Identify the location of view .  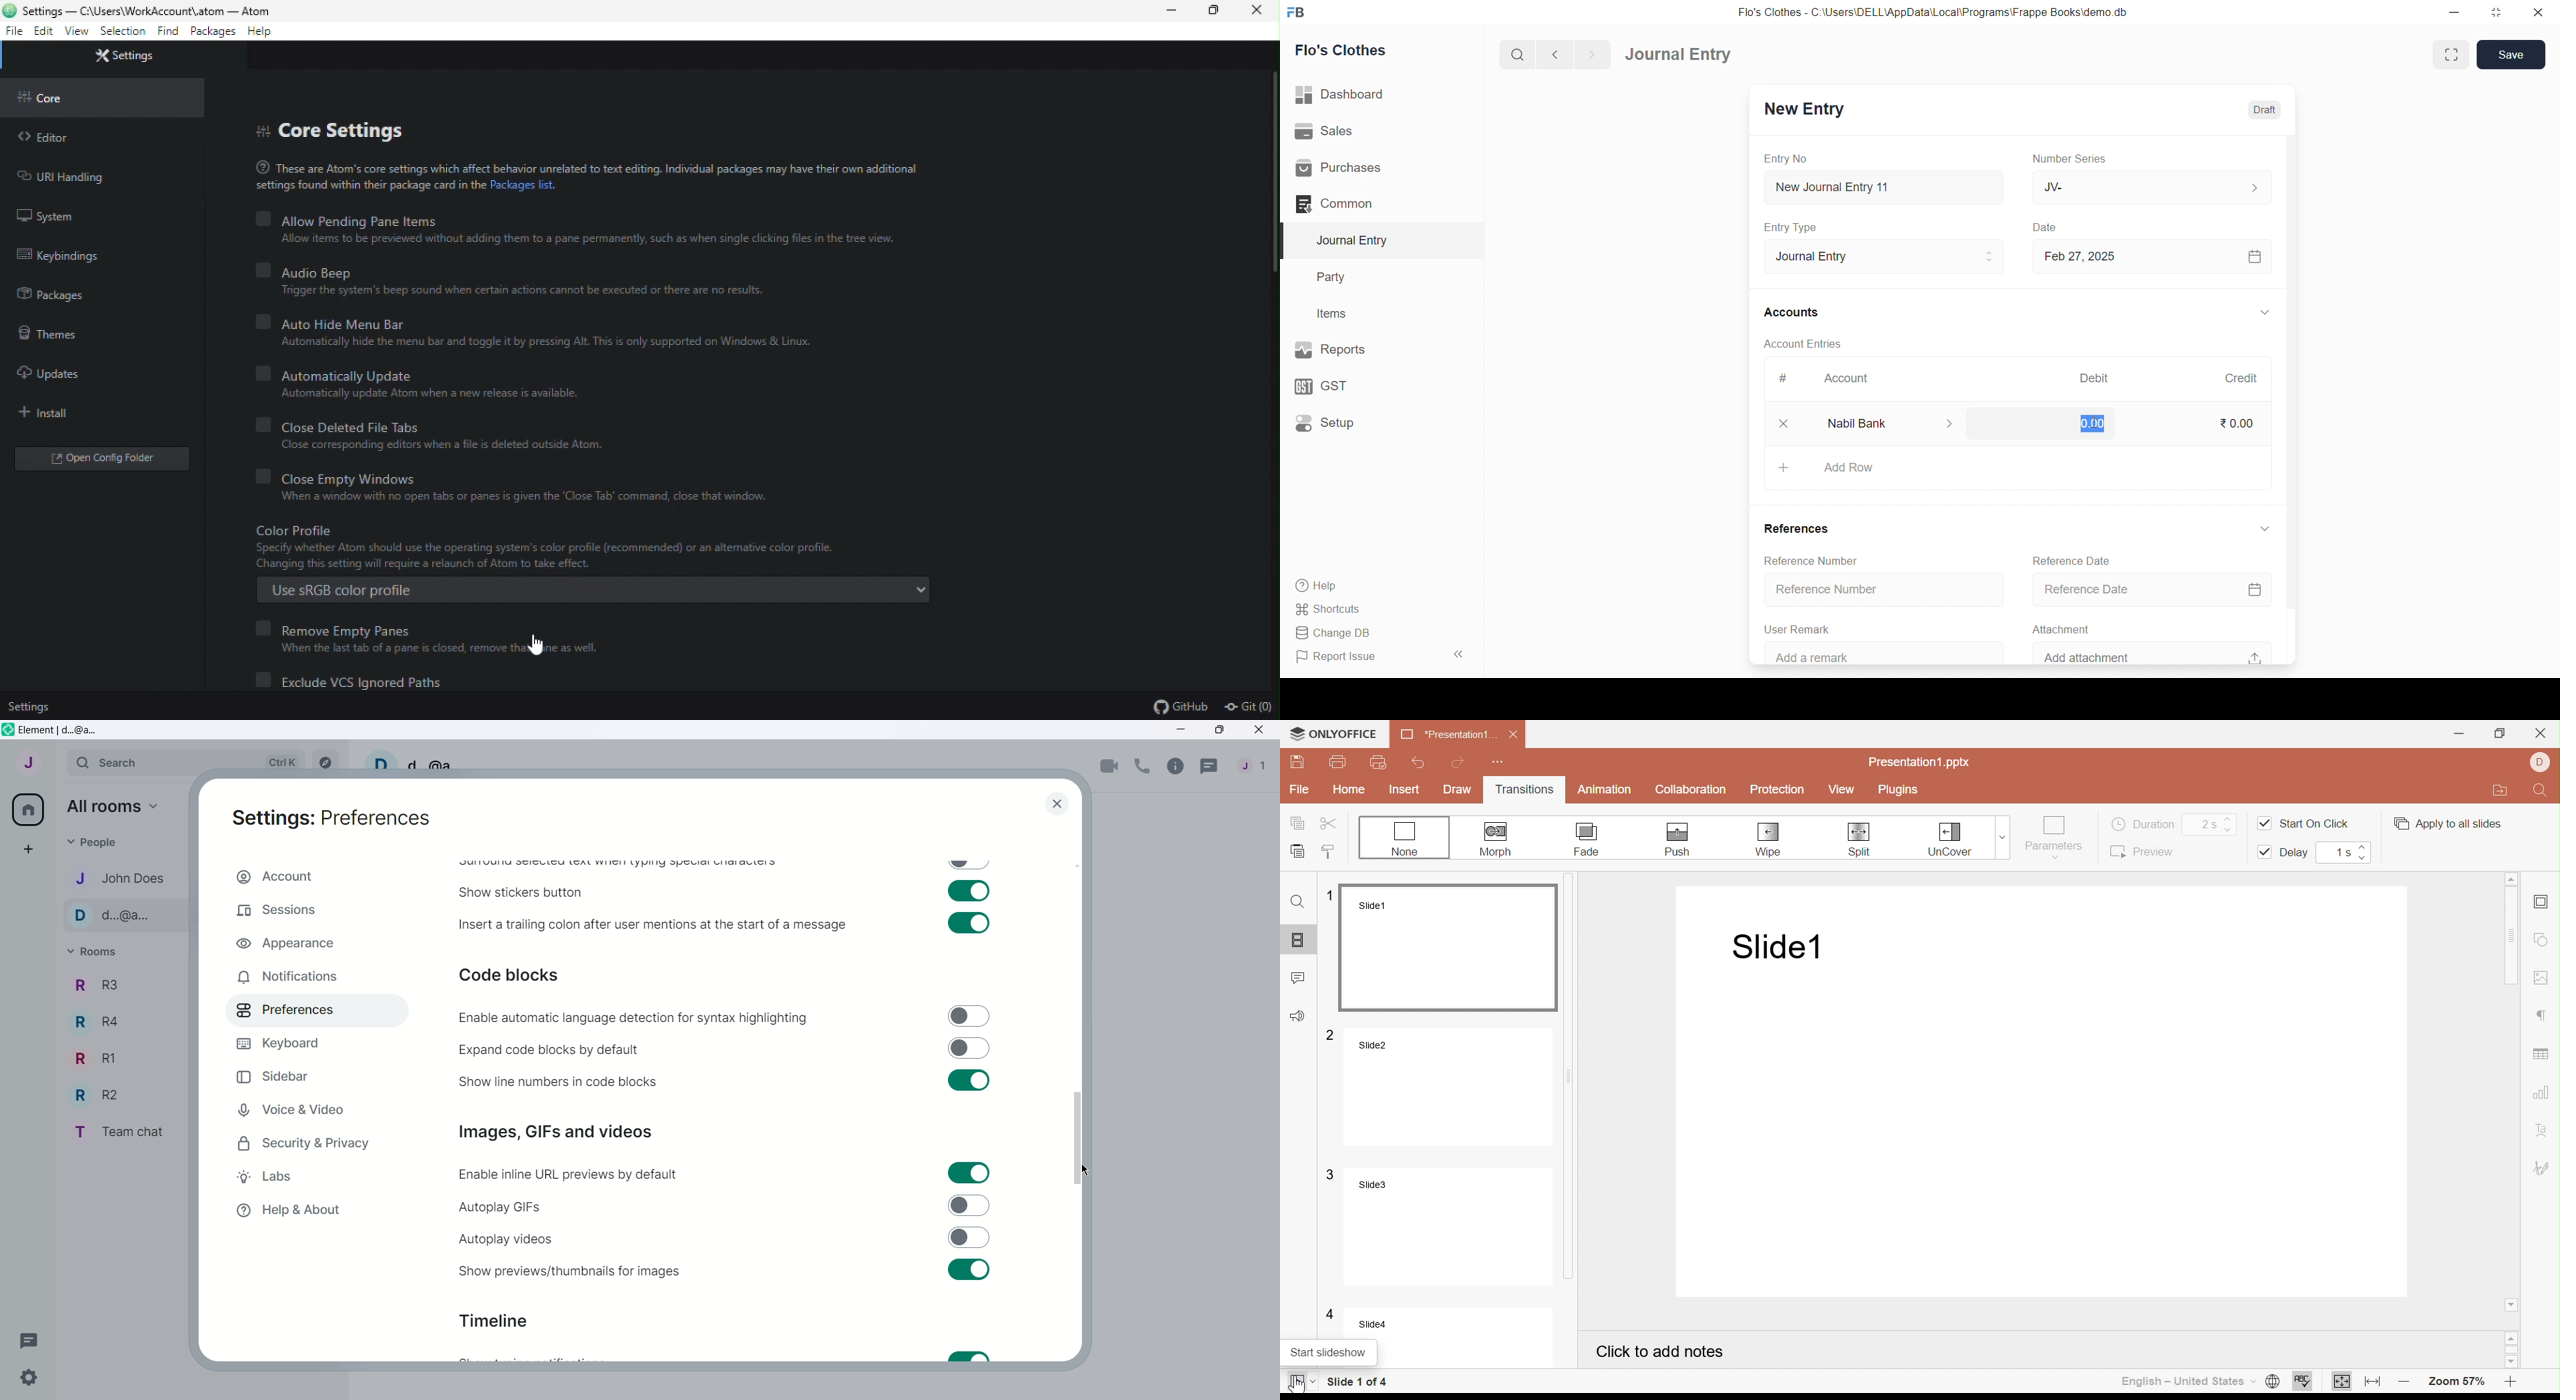
(78, 32).